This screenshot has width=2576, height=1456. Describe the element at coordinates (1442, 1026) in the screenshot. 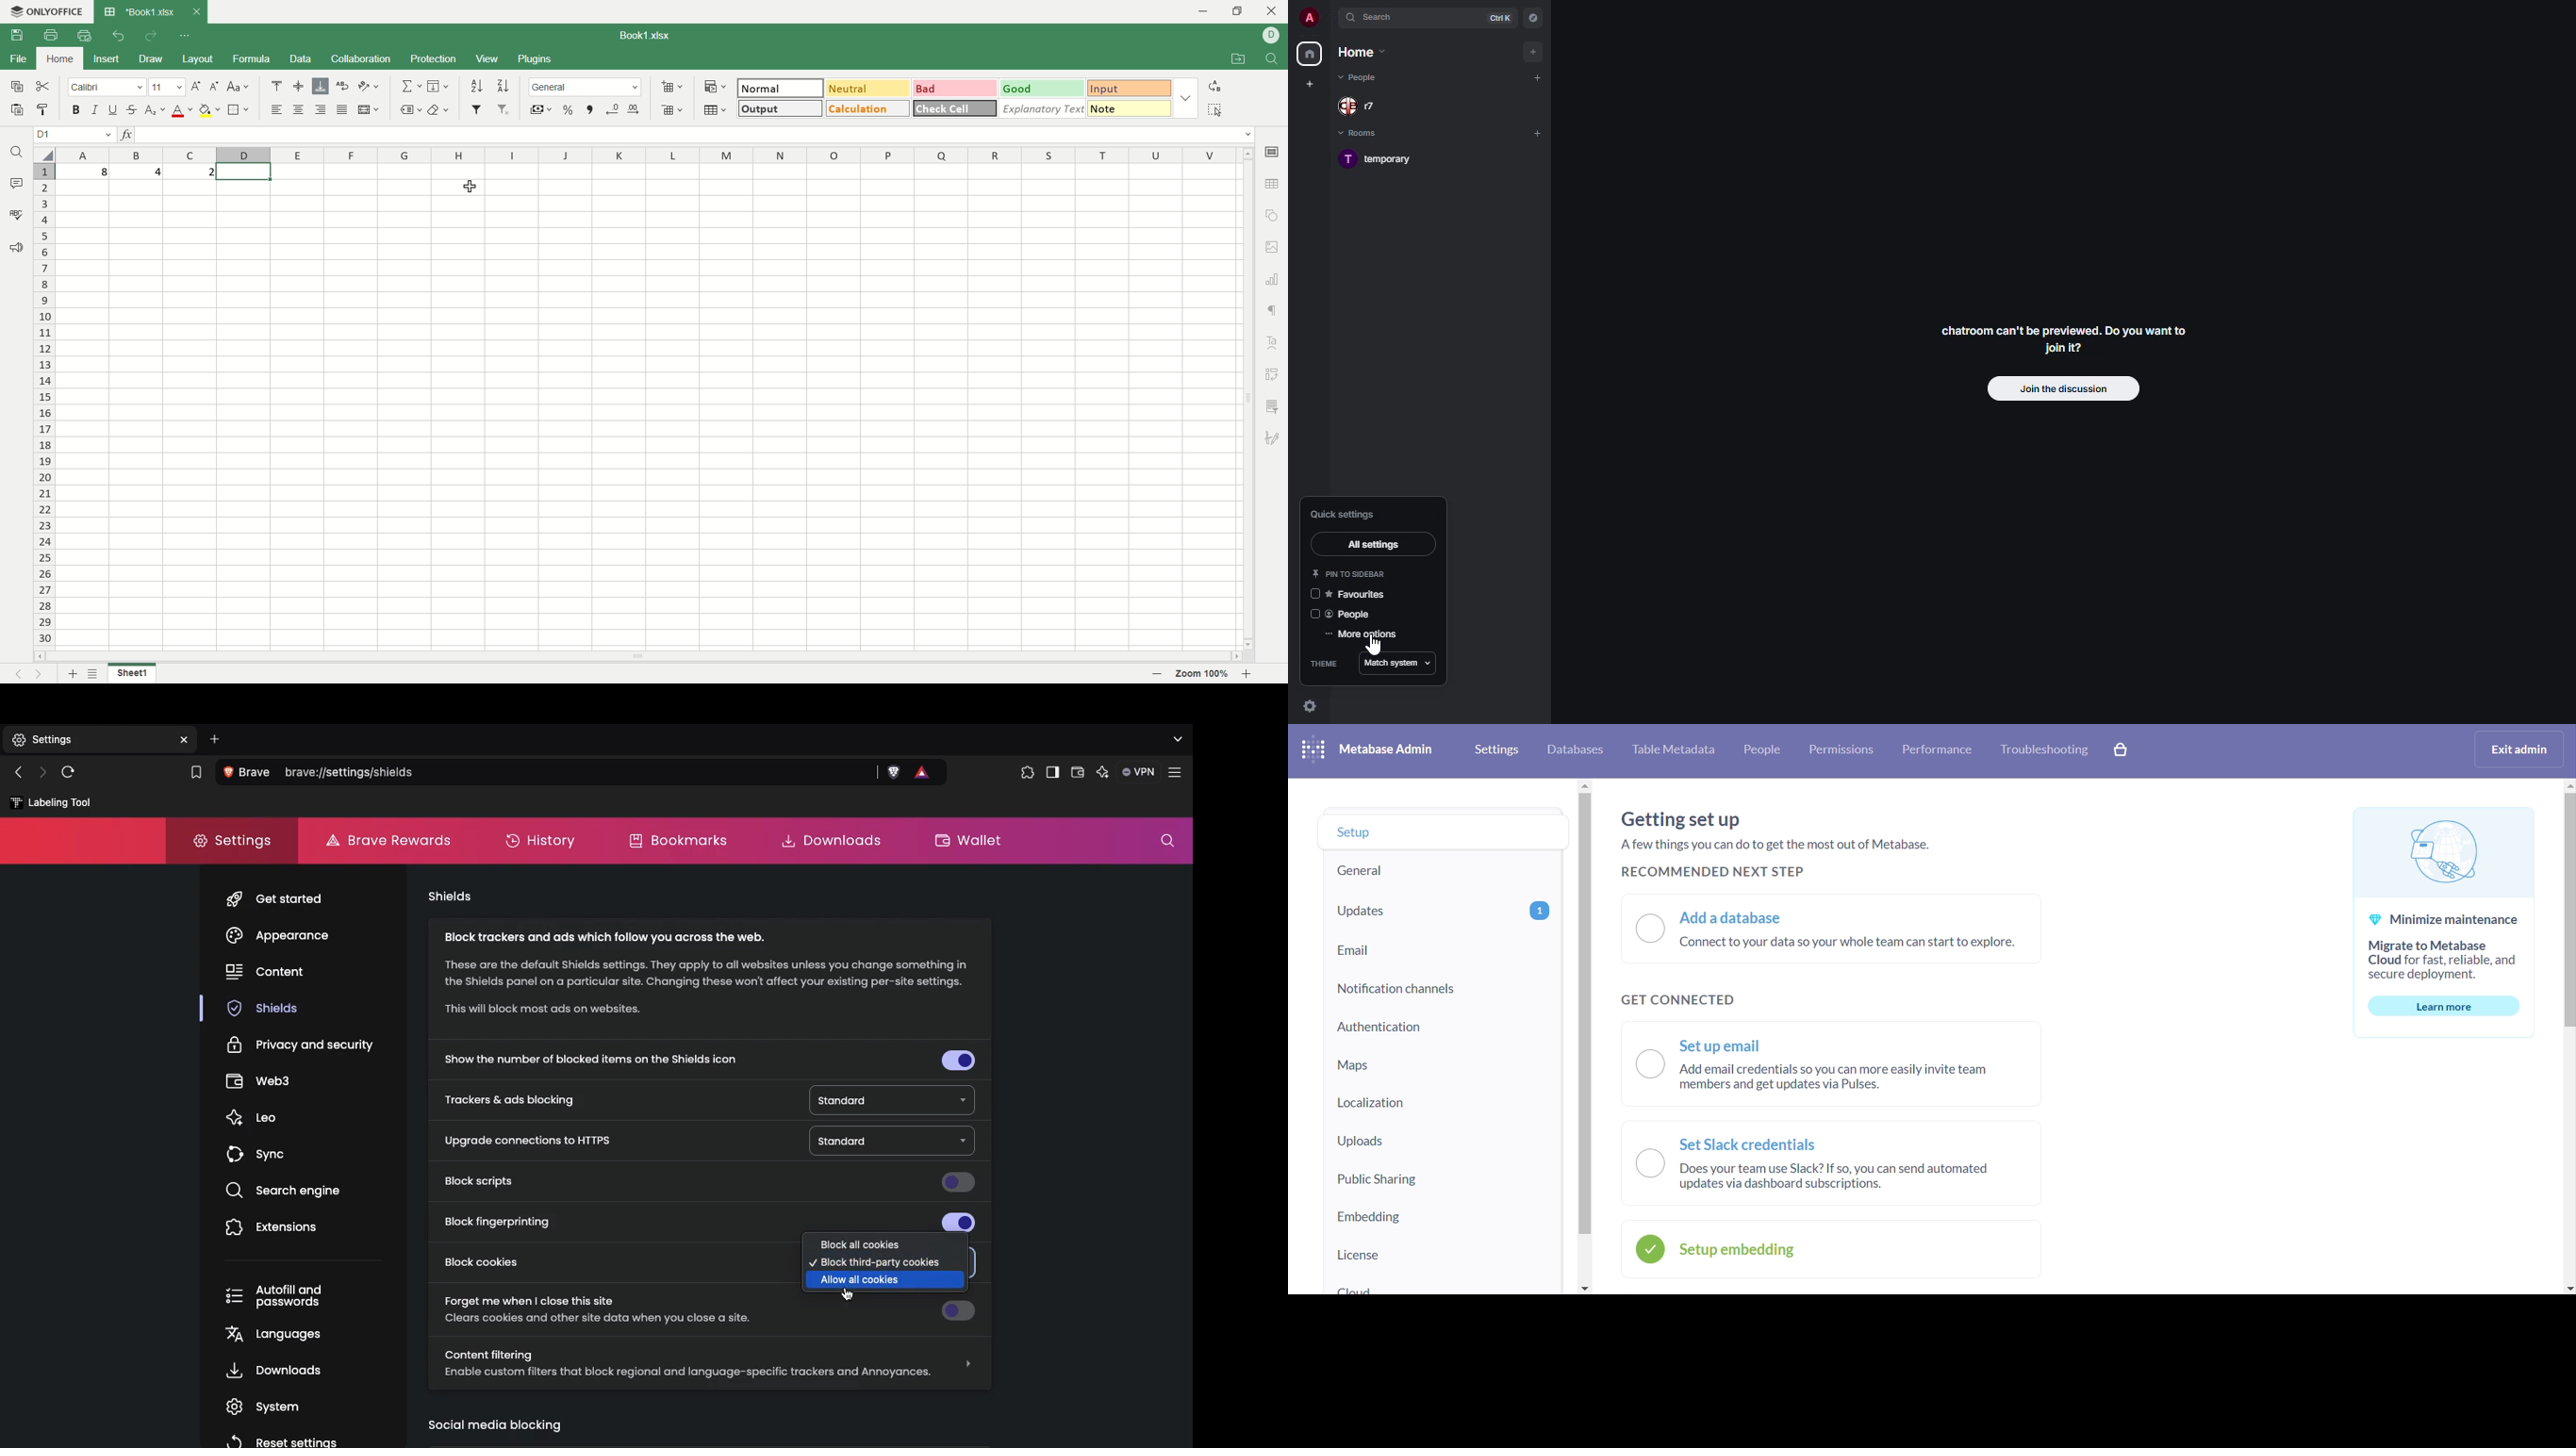

I see `authentication` at that location.